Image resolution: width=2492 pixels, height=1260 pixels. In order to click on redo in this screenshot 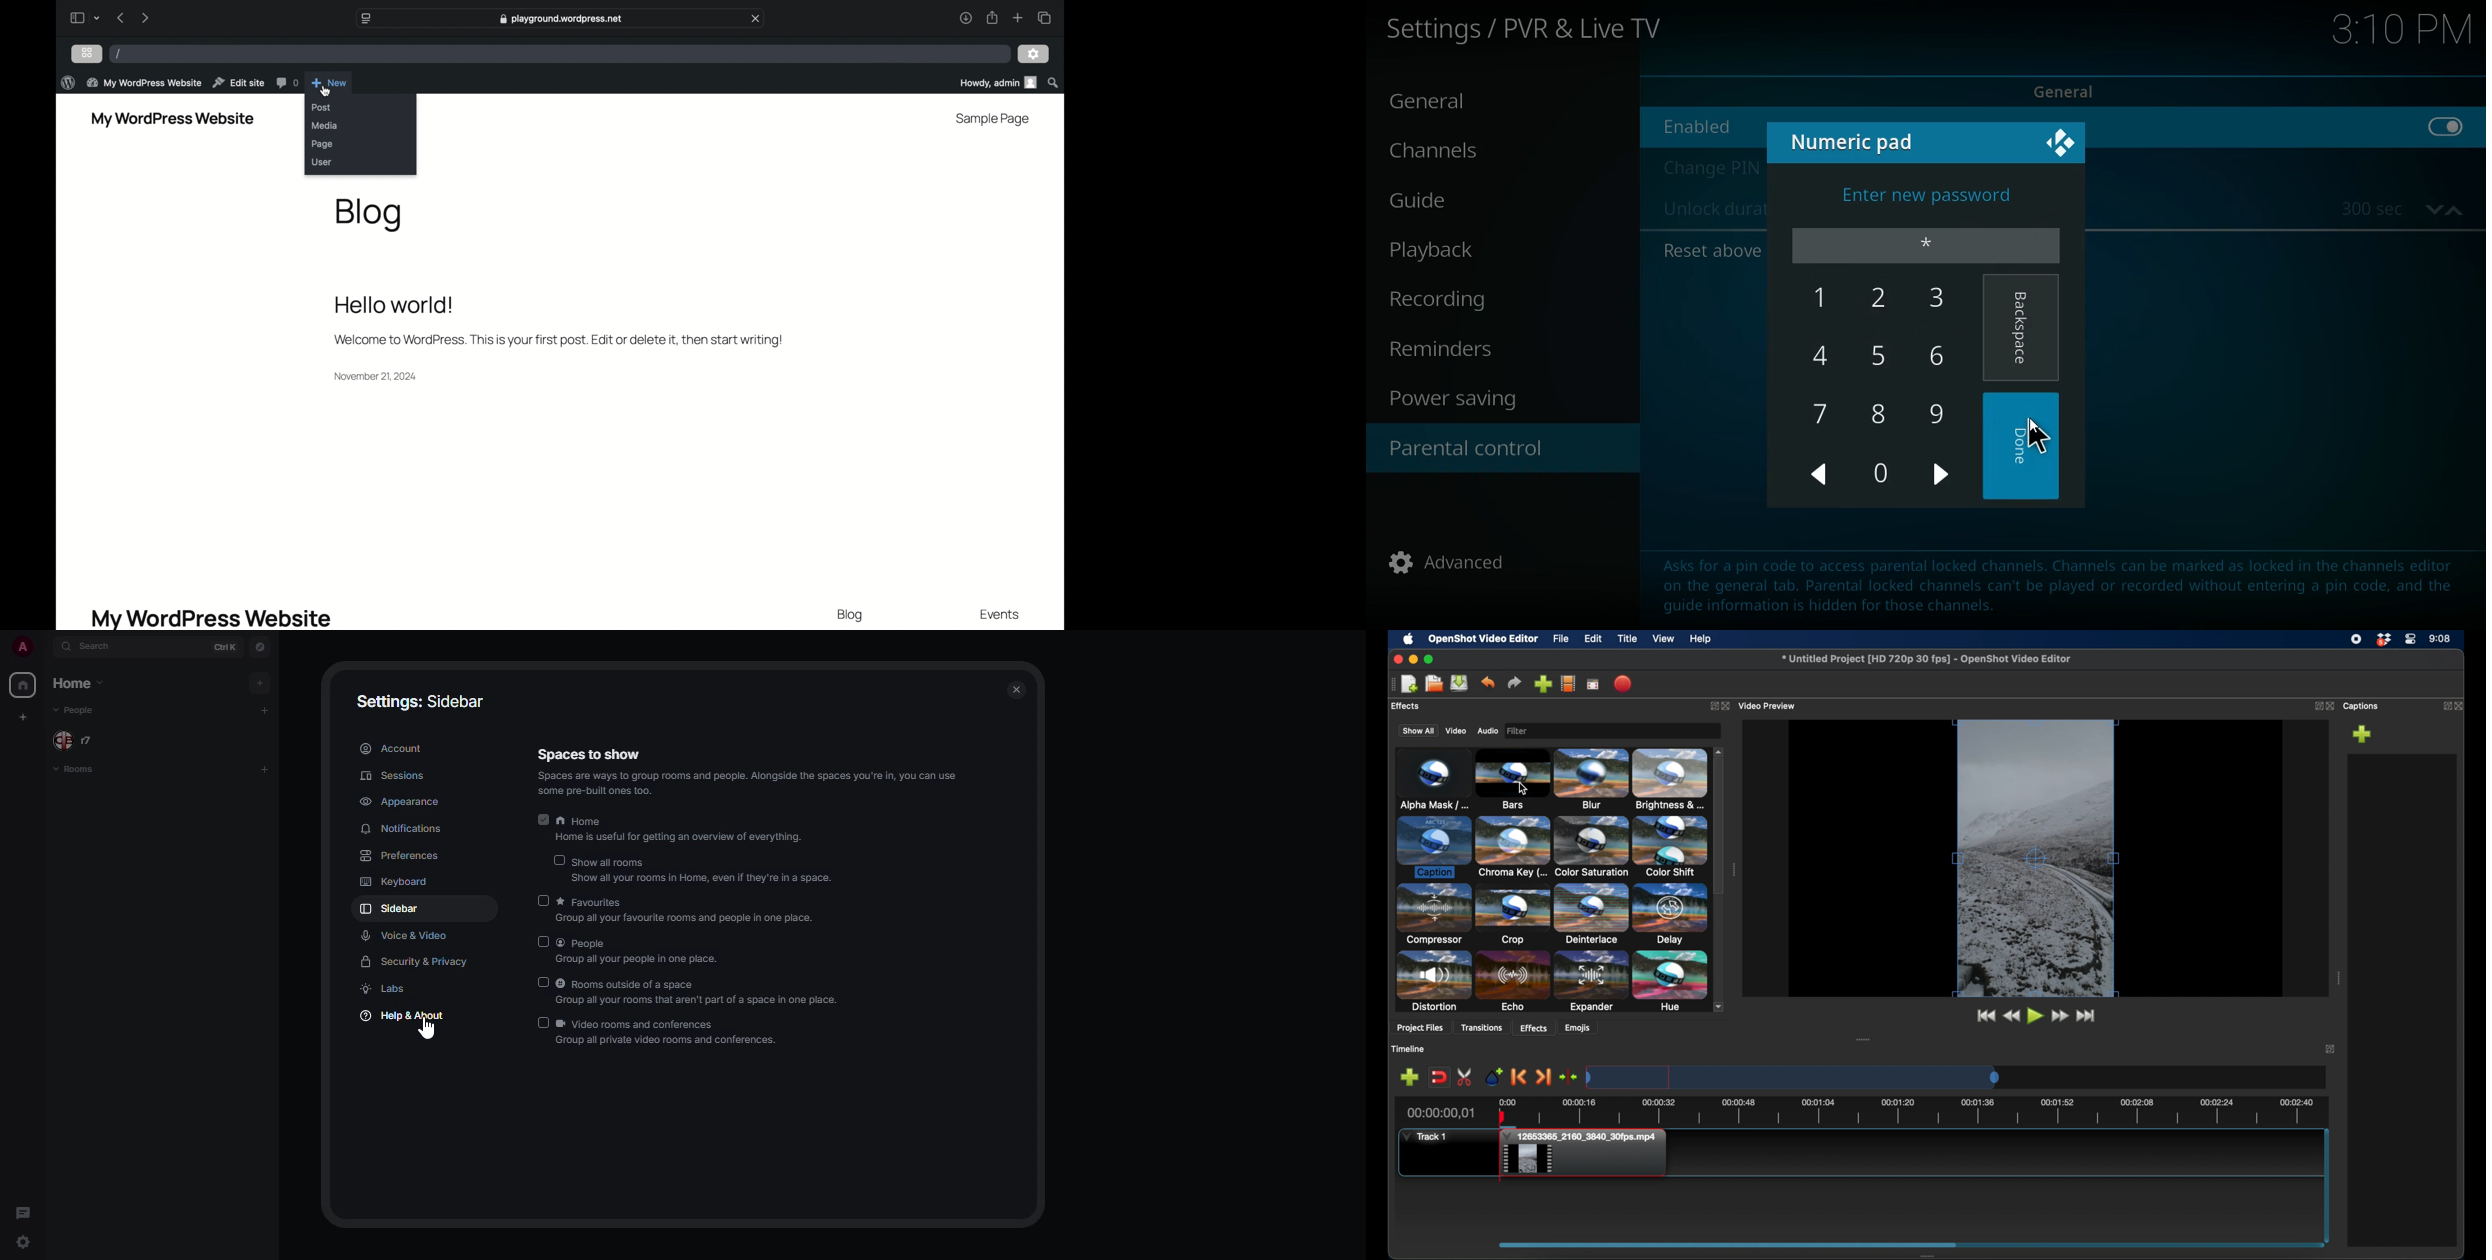, I will do `click(1515, 682)`.